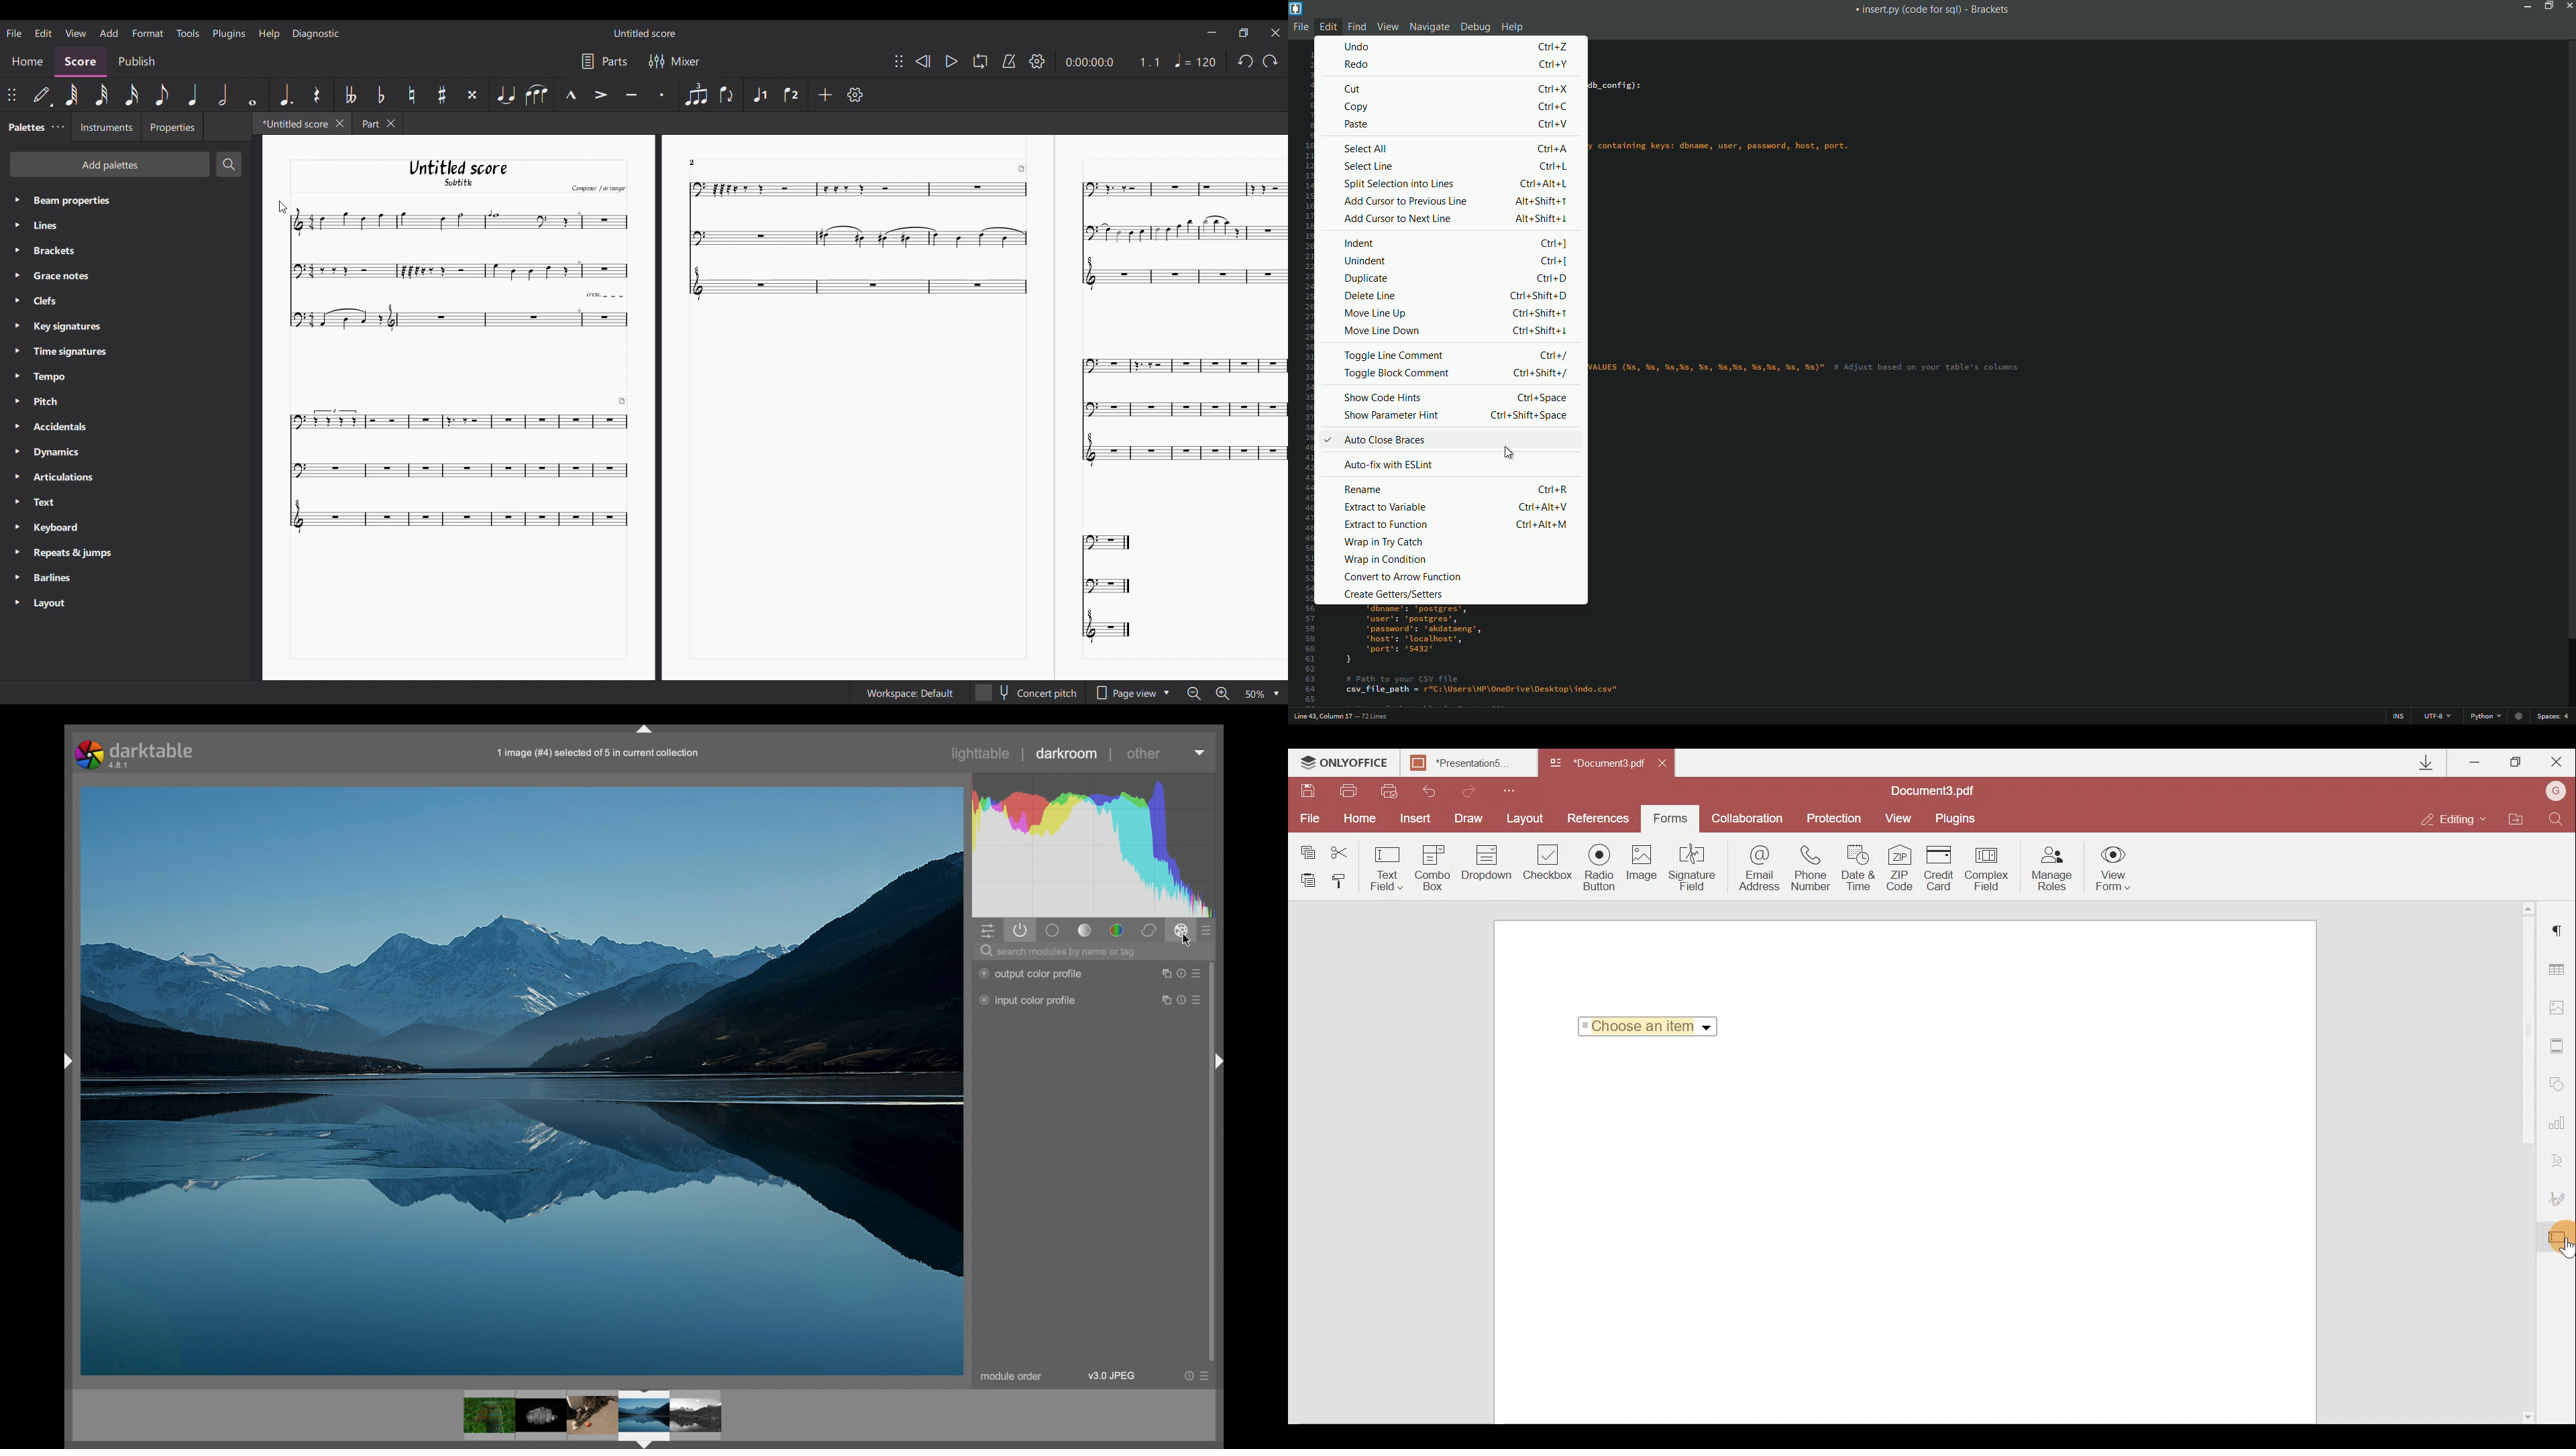 The image size is (2576, 1456). What do you see at coordinates (1384, 543) in the screenshot?
I see `wrap in try catch` at bounding box center [1384, 543].